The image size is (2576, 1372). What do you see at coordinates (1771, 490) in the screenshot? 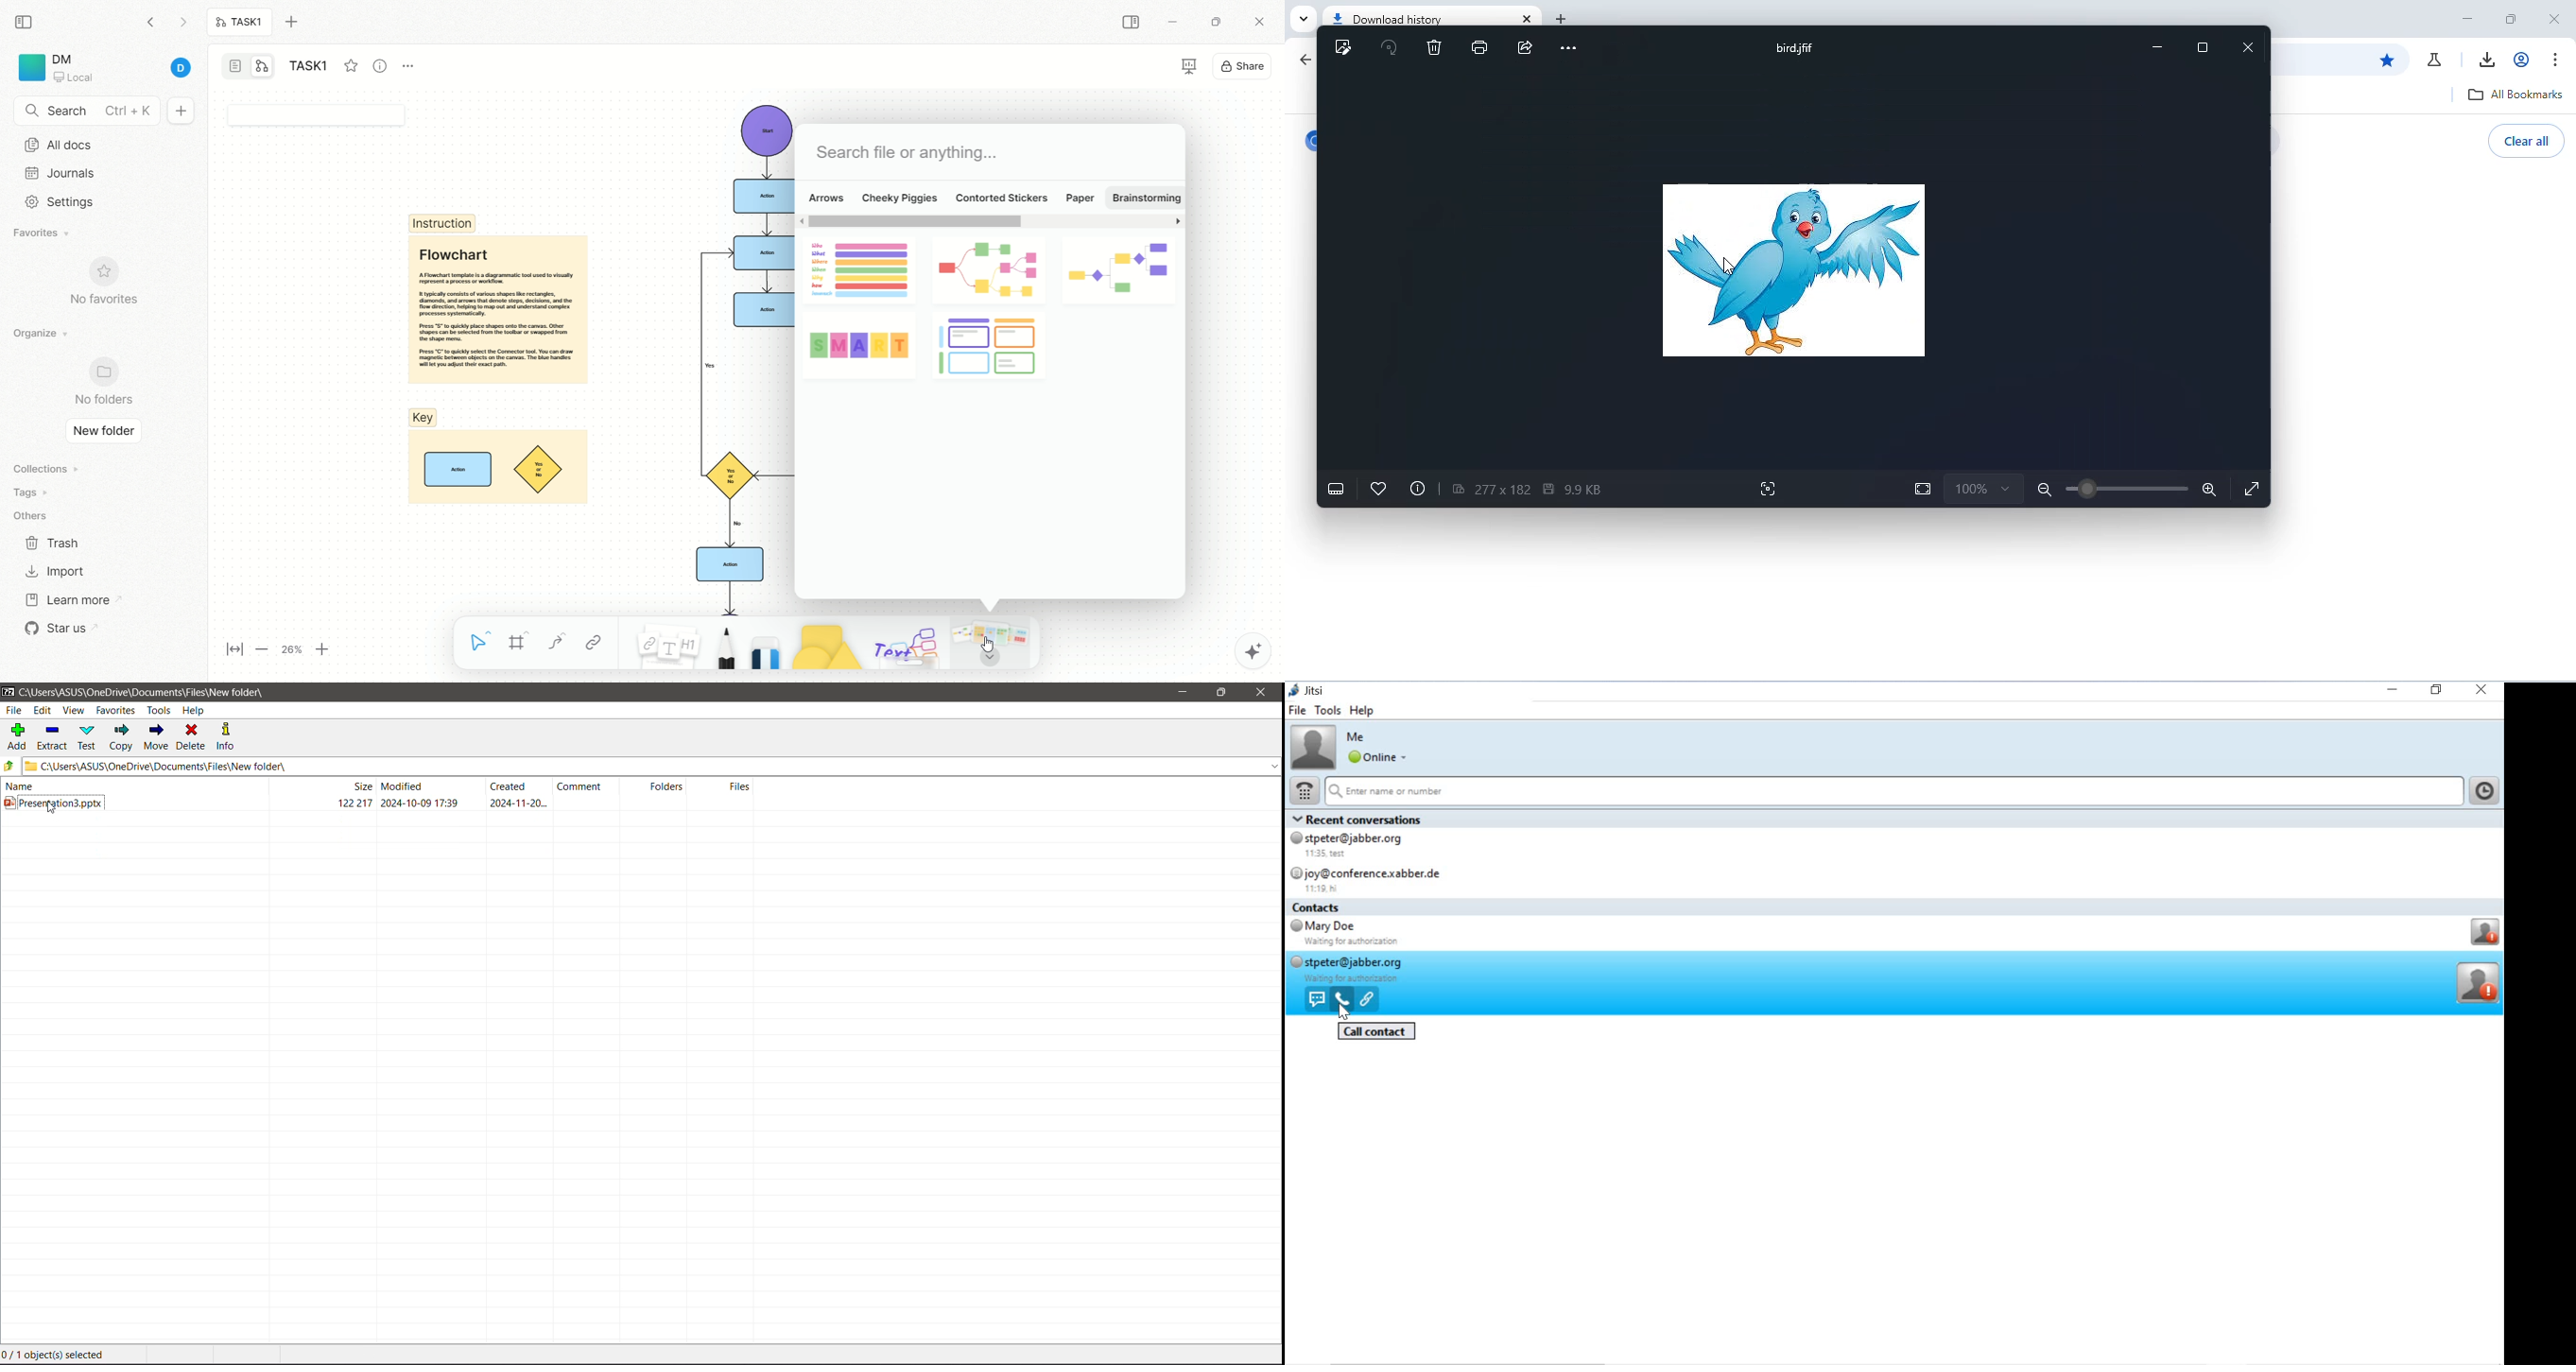
I see `visual search with bing` at bounding box center [1771, 490].